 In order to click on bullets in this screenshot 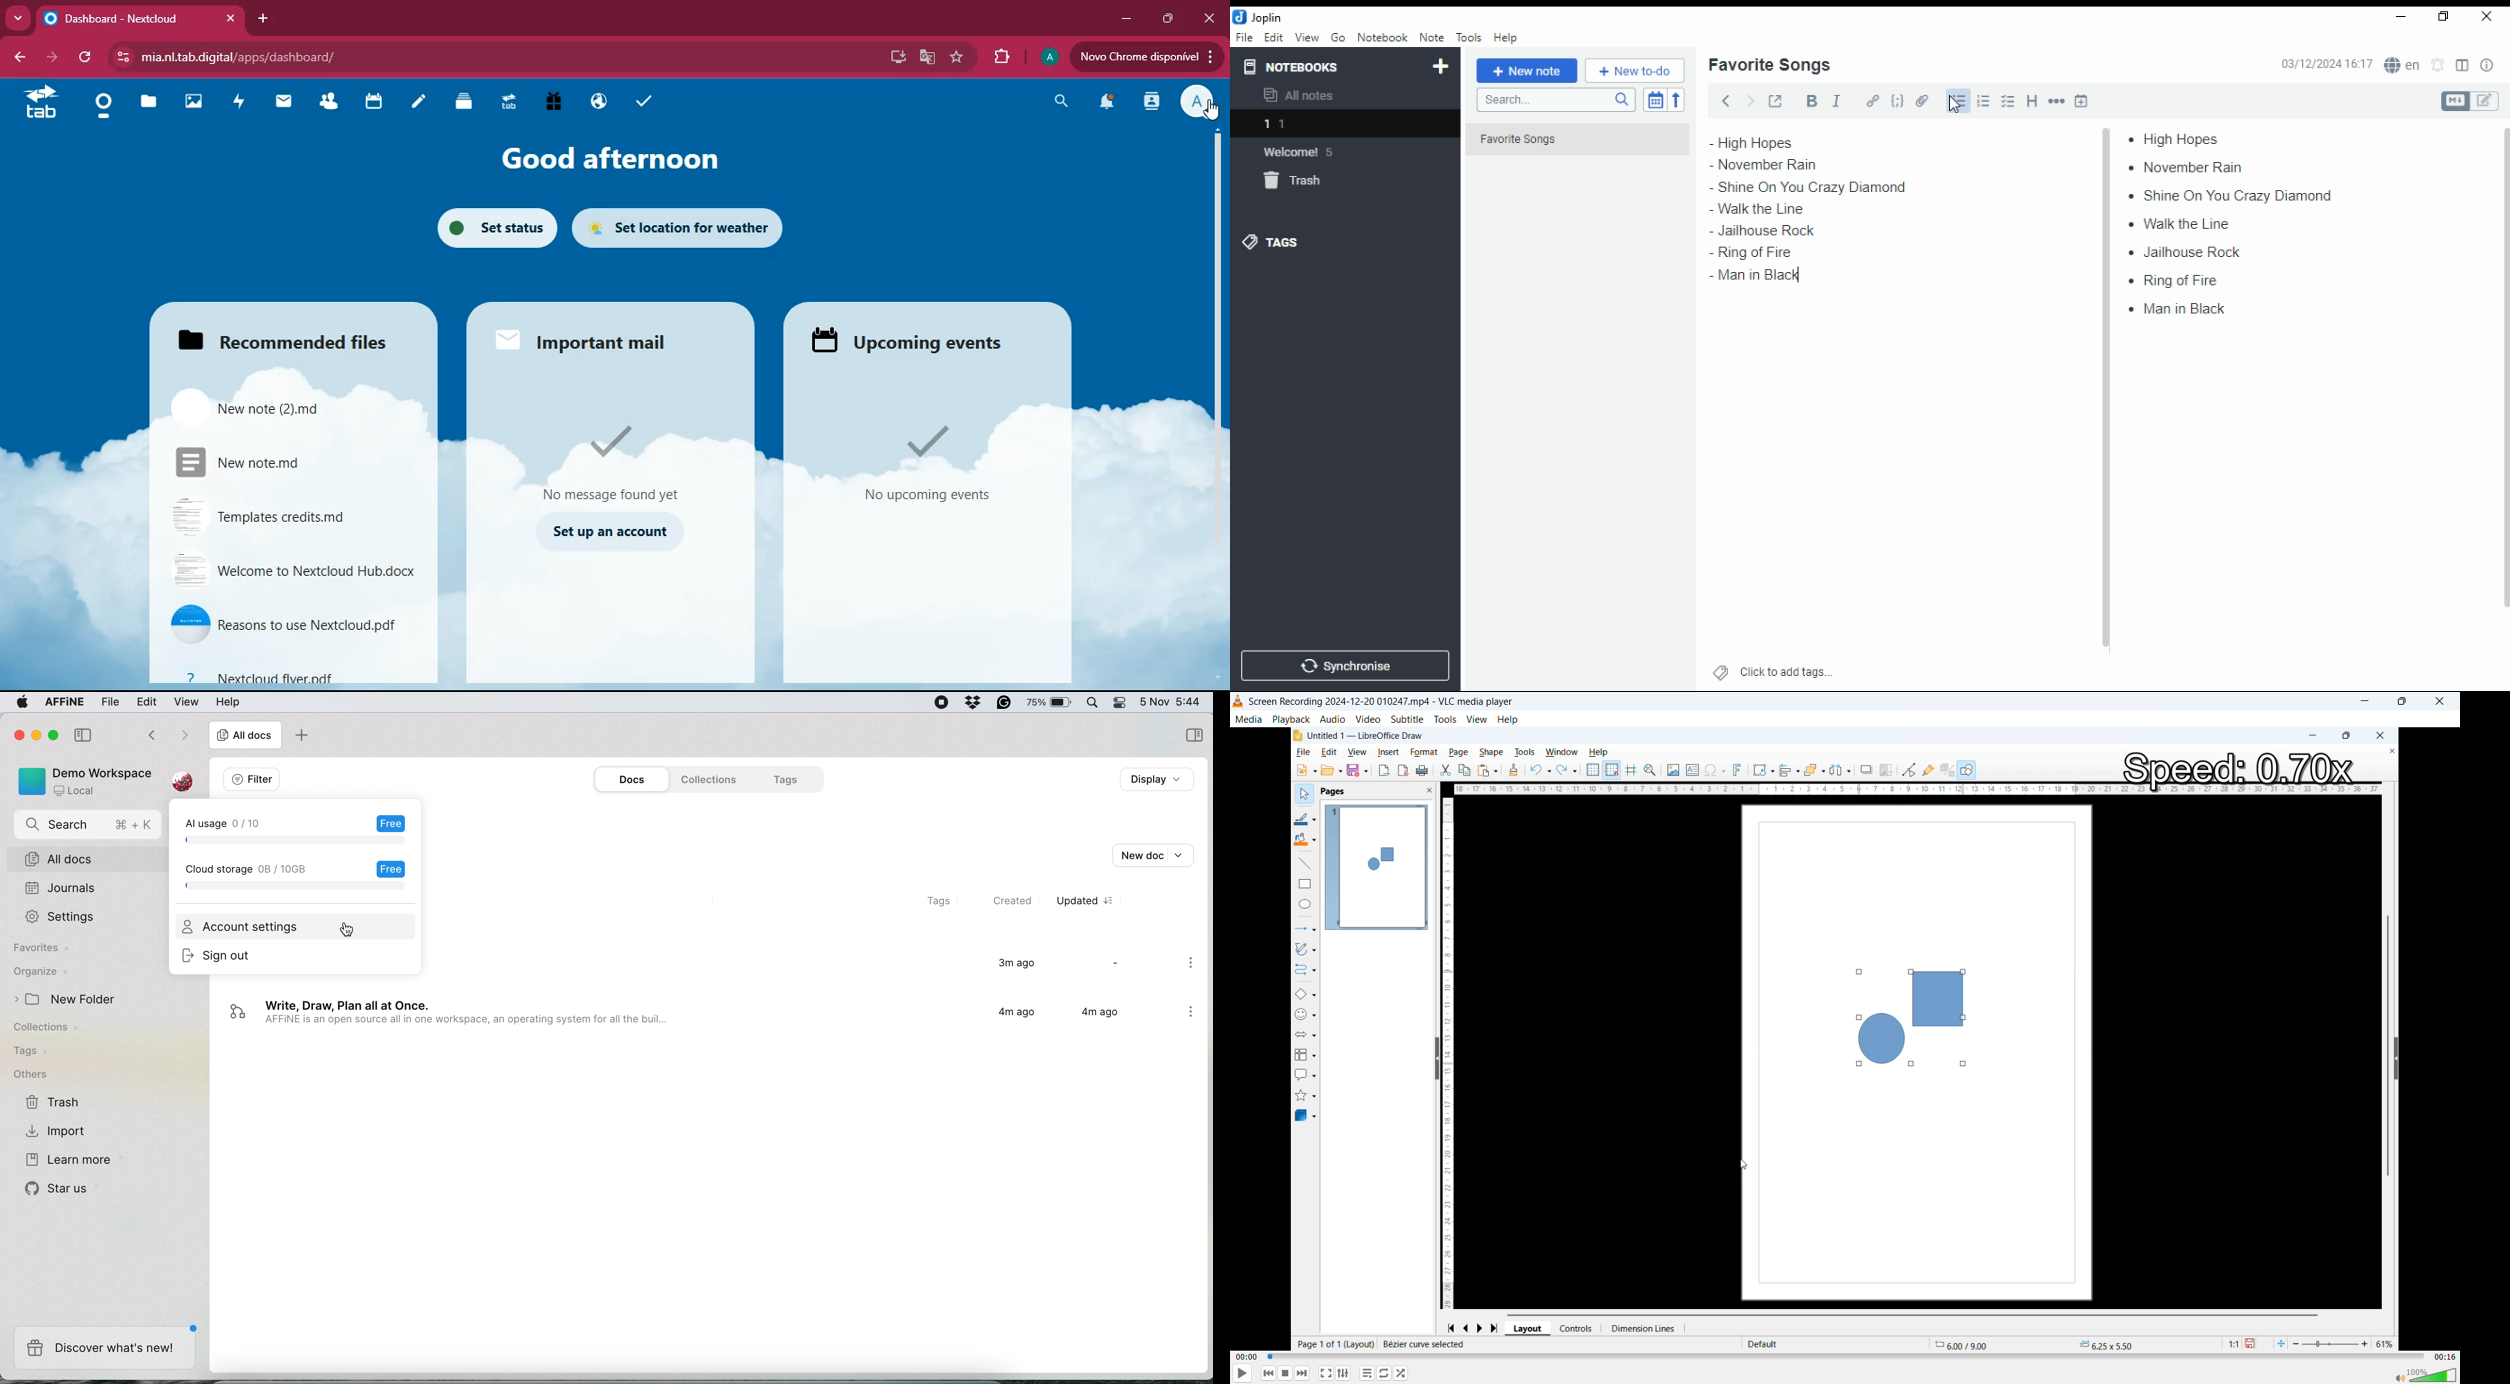, I will do `click(1956, 101)`.